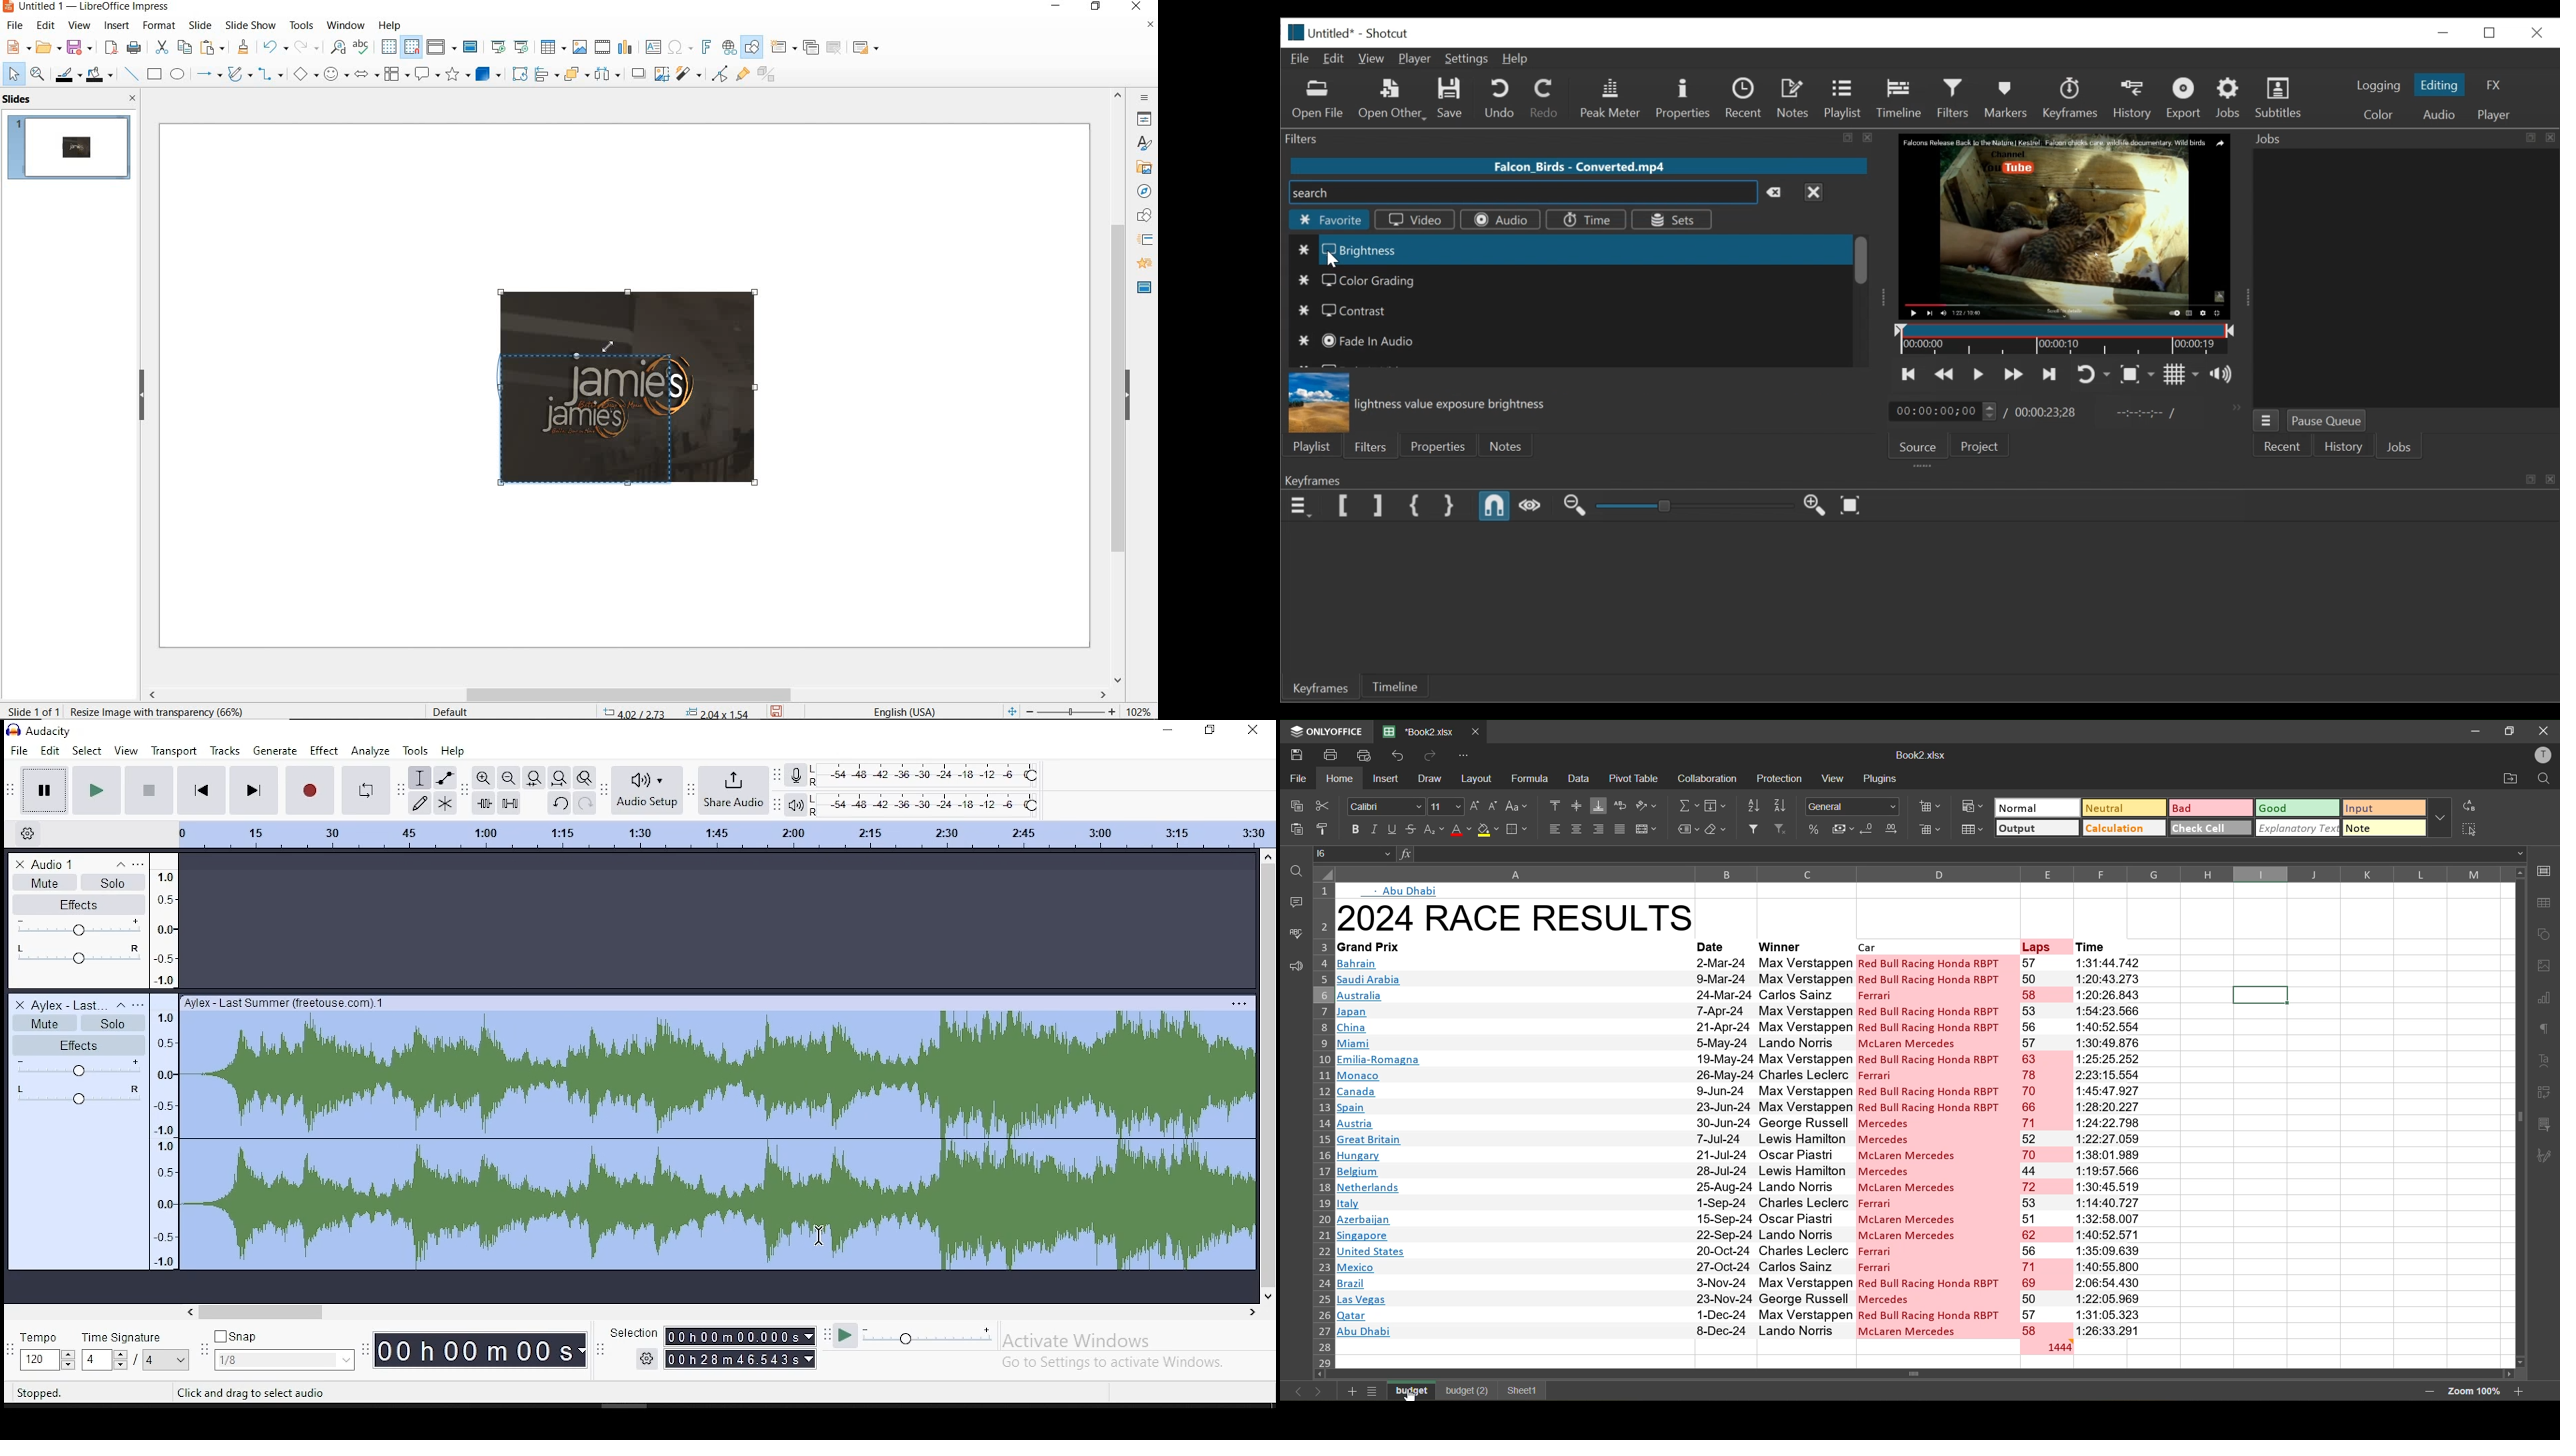 Image resolution: width=2576 pixels, height=1456 pixels. Describe the element at coordinates (638, 72) in the screenshot. I see `shadow` at that location.